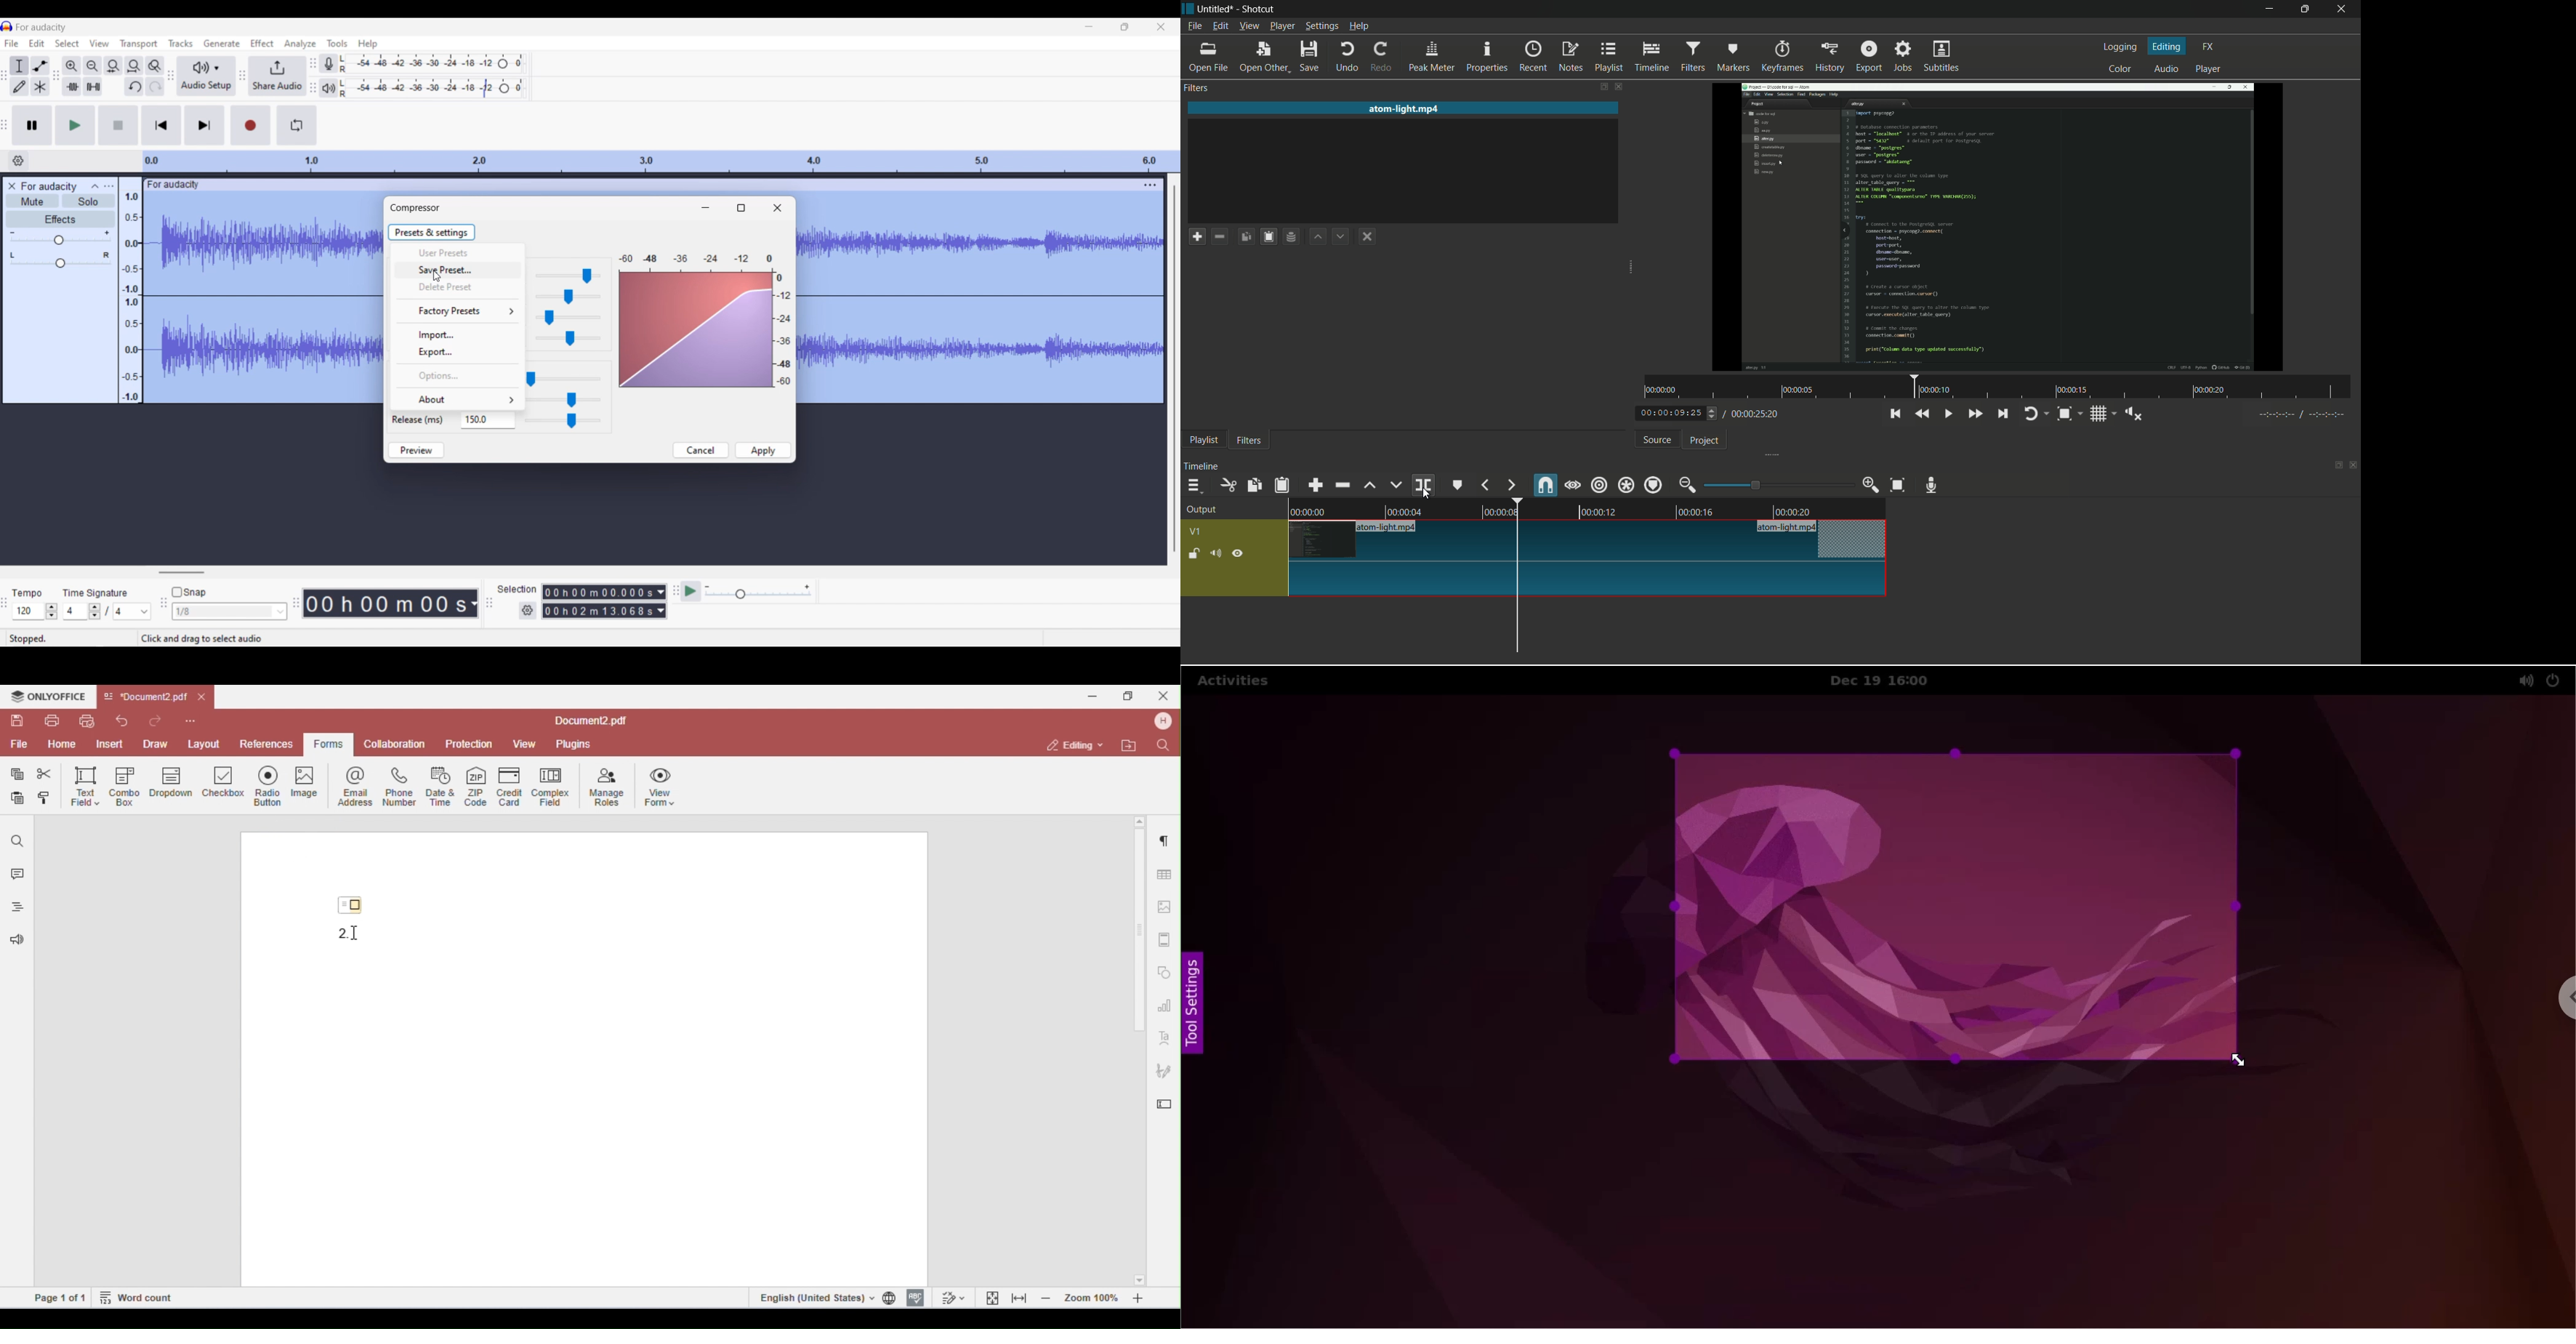 This screenshot has width=2576, height=1344. What do you see at coordinates (1195, 26) in the screenshot?
I see `file menu` at bounding box center [1195, 26].